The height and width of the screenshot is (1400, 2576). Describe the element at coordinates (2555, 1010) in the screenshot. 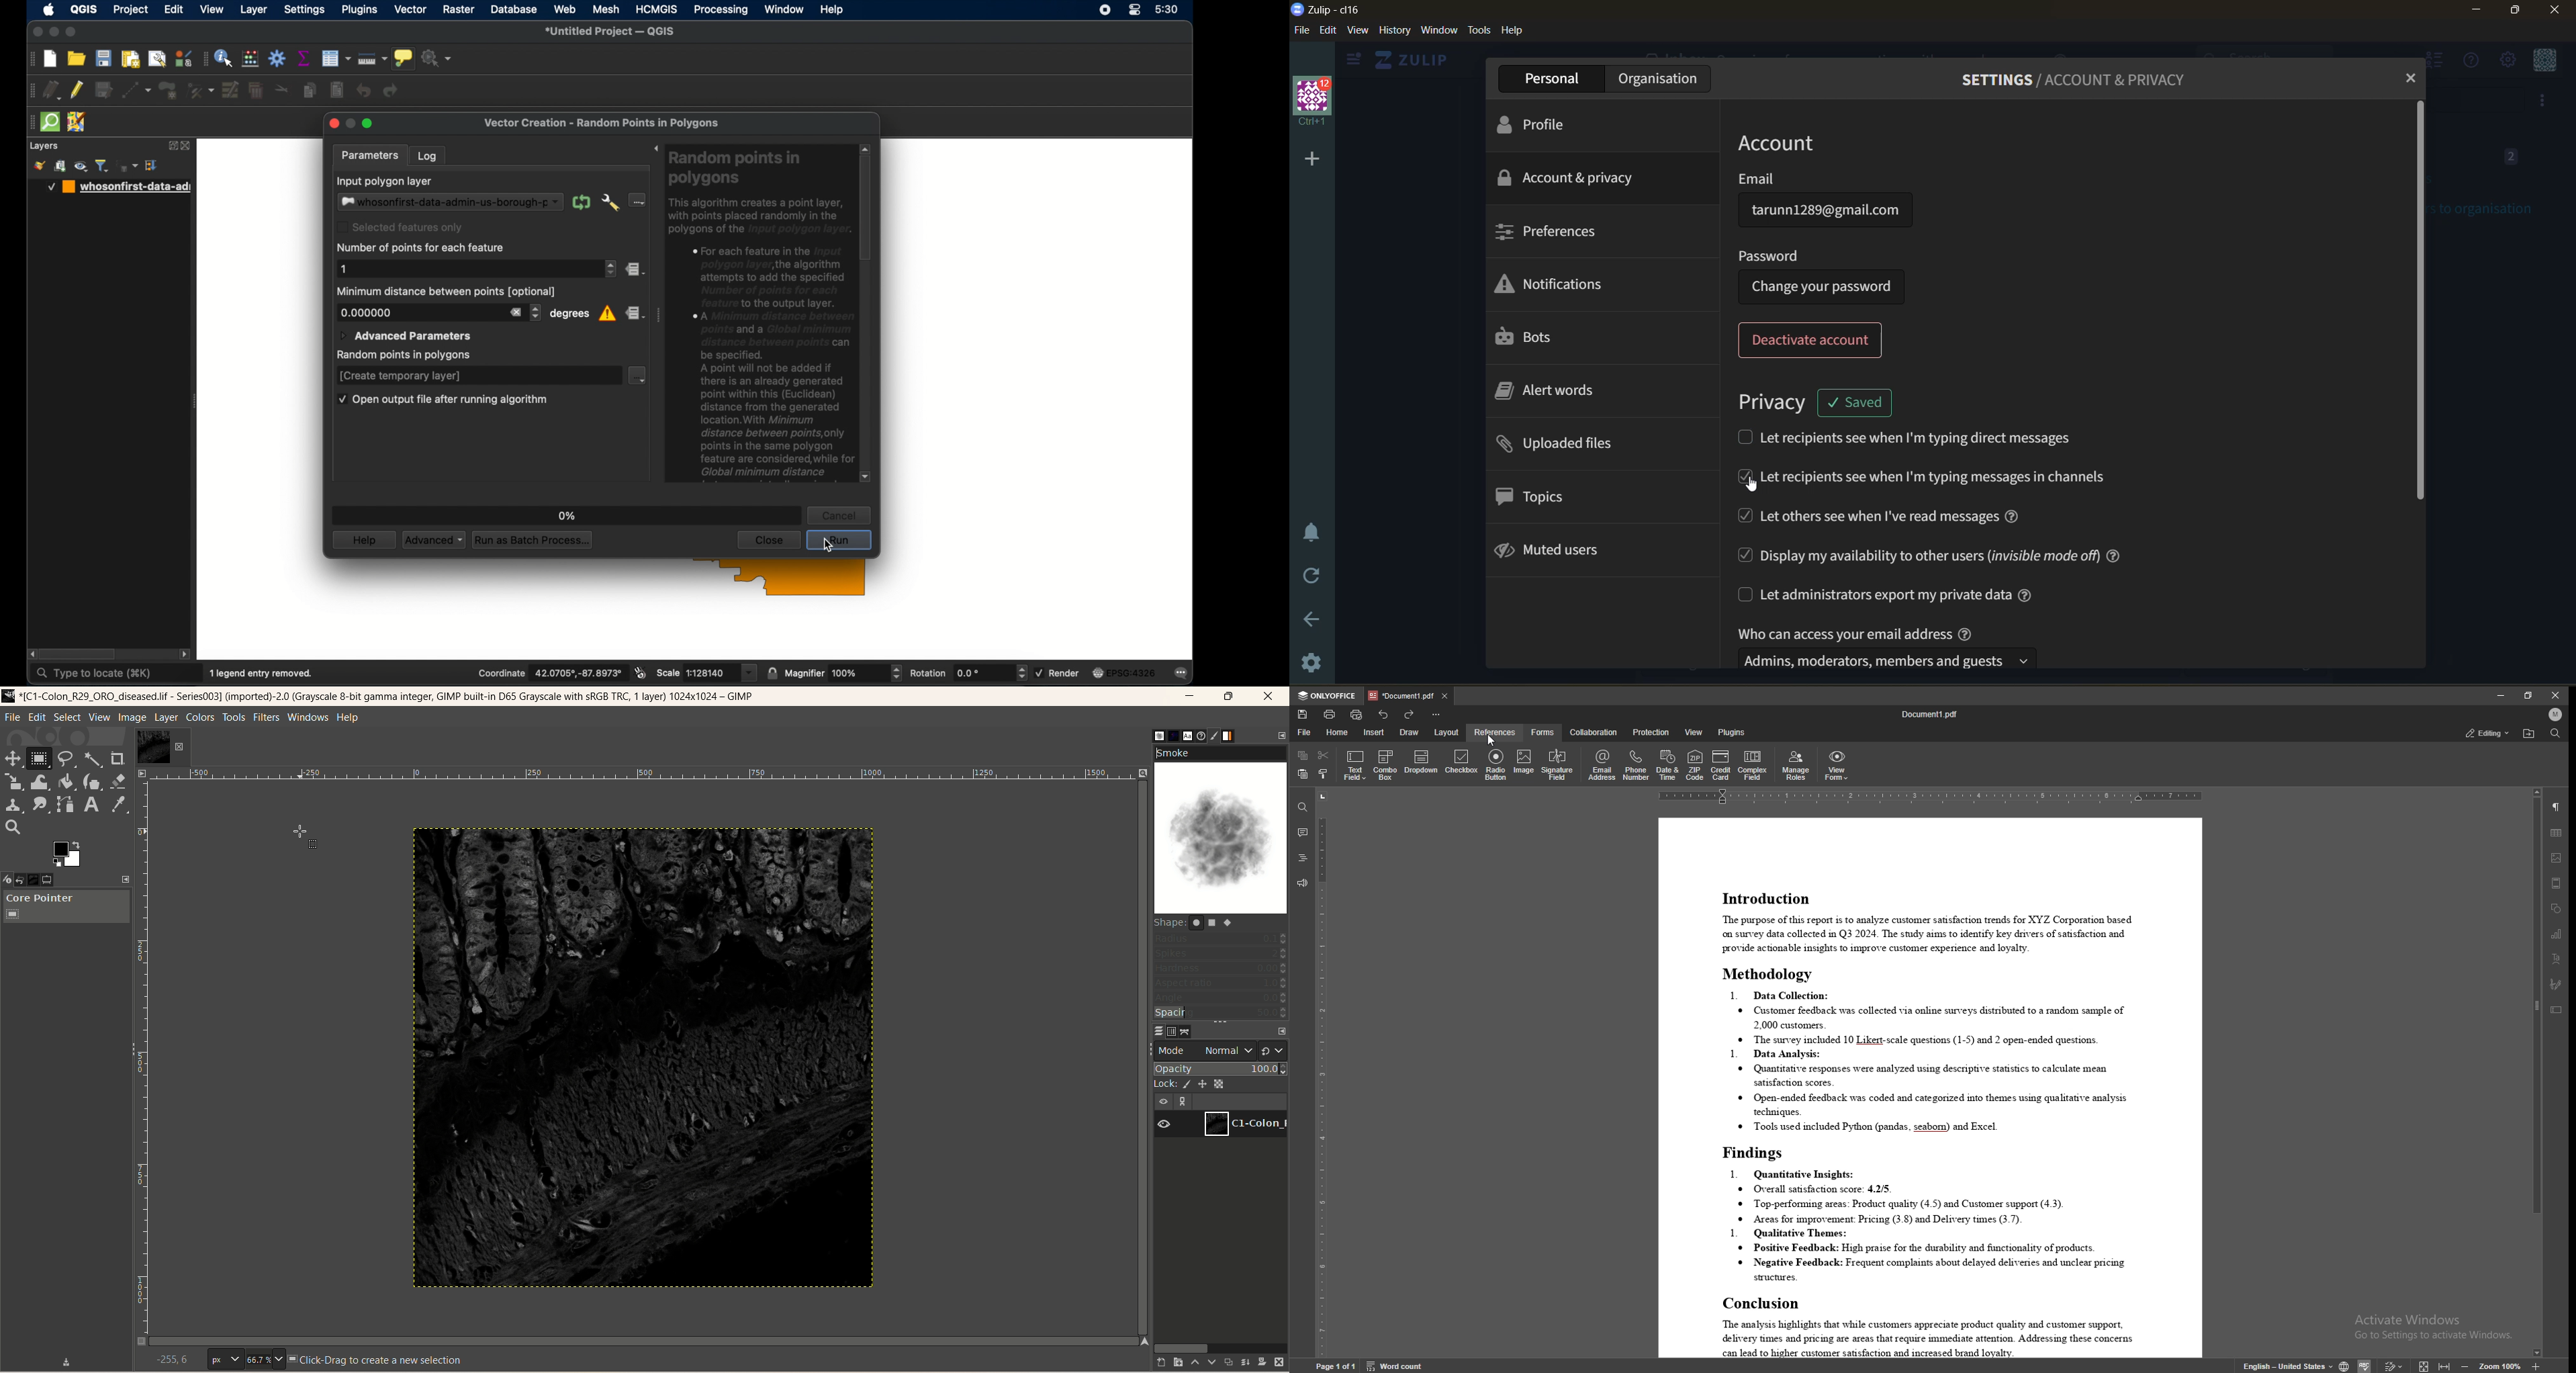

I see `text box` at that location.